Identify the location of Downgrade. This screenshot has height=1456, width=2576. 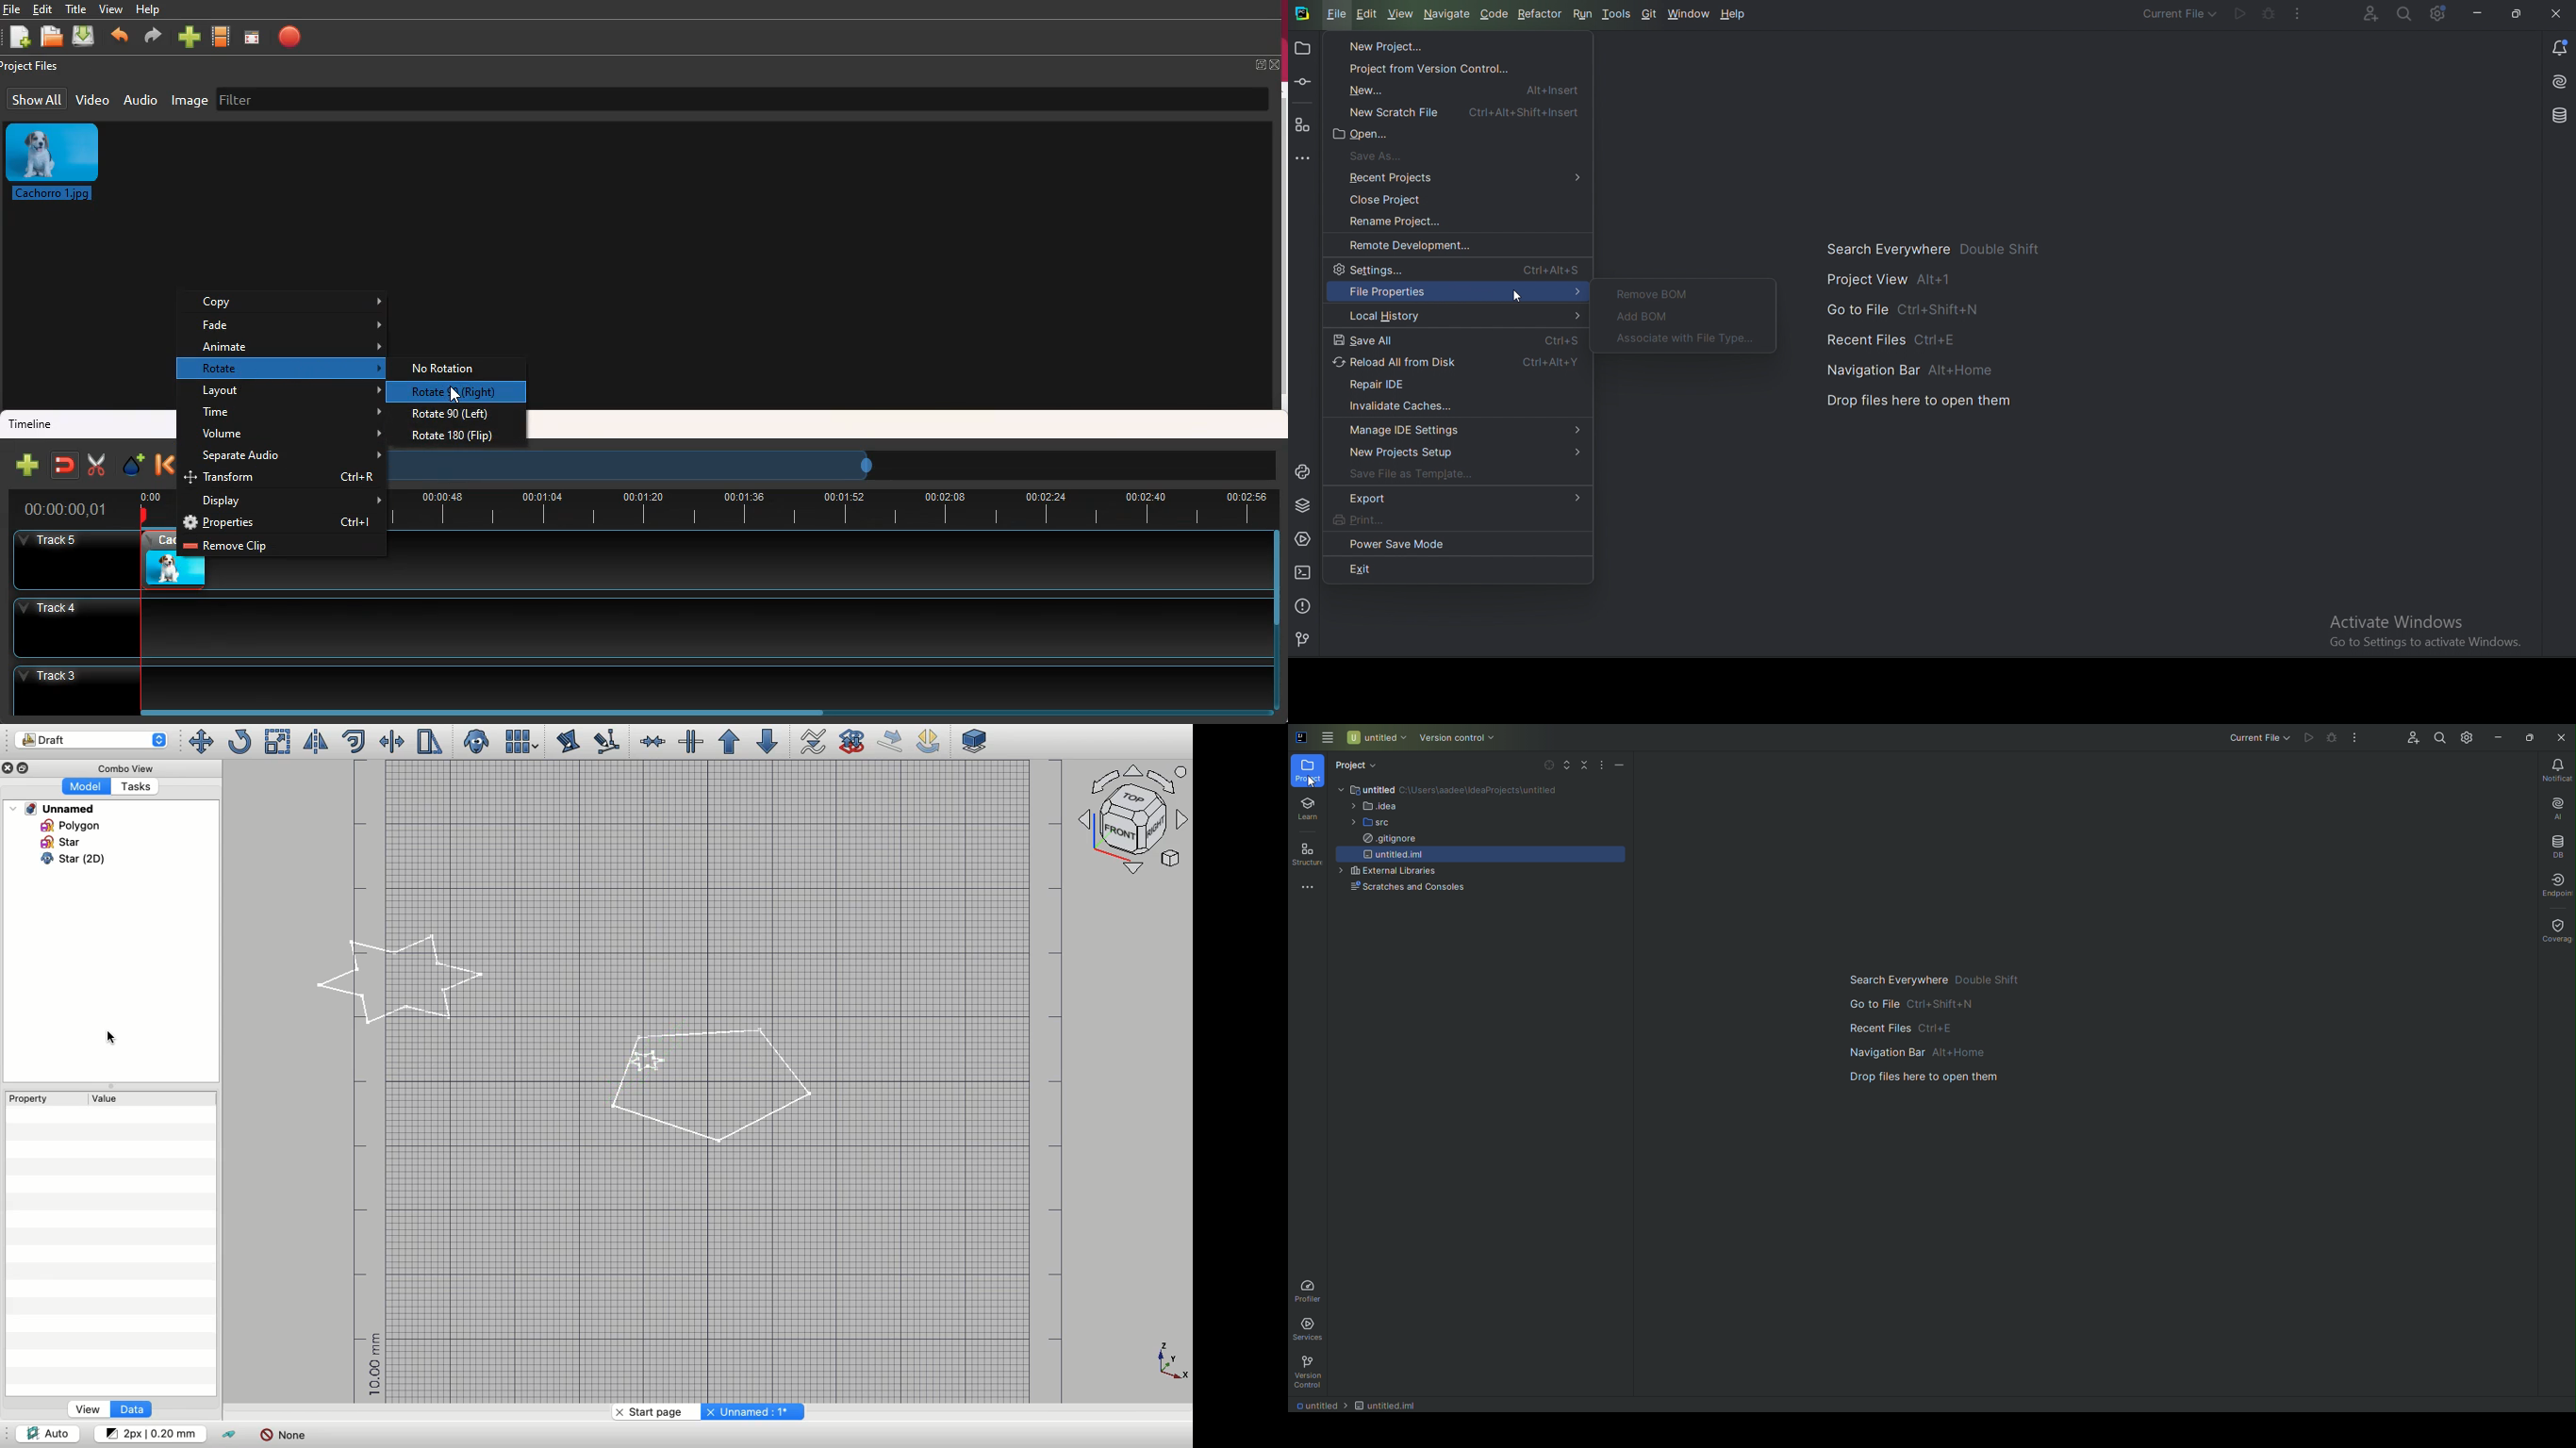
(765, 741).